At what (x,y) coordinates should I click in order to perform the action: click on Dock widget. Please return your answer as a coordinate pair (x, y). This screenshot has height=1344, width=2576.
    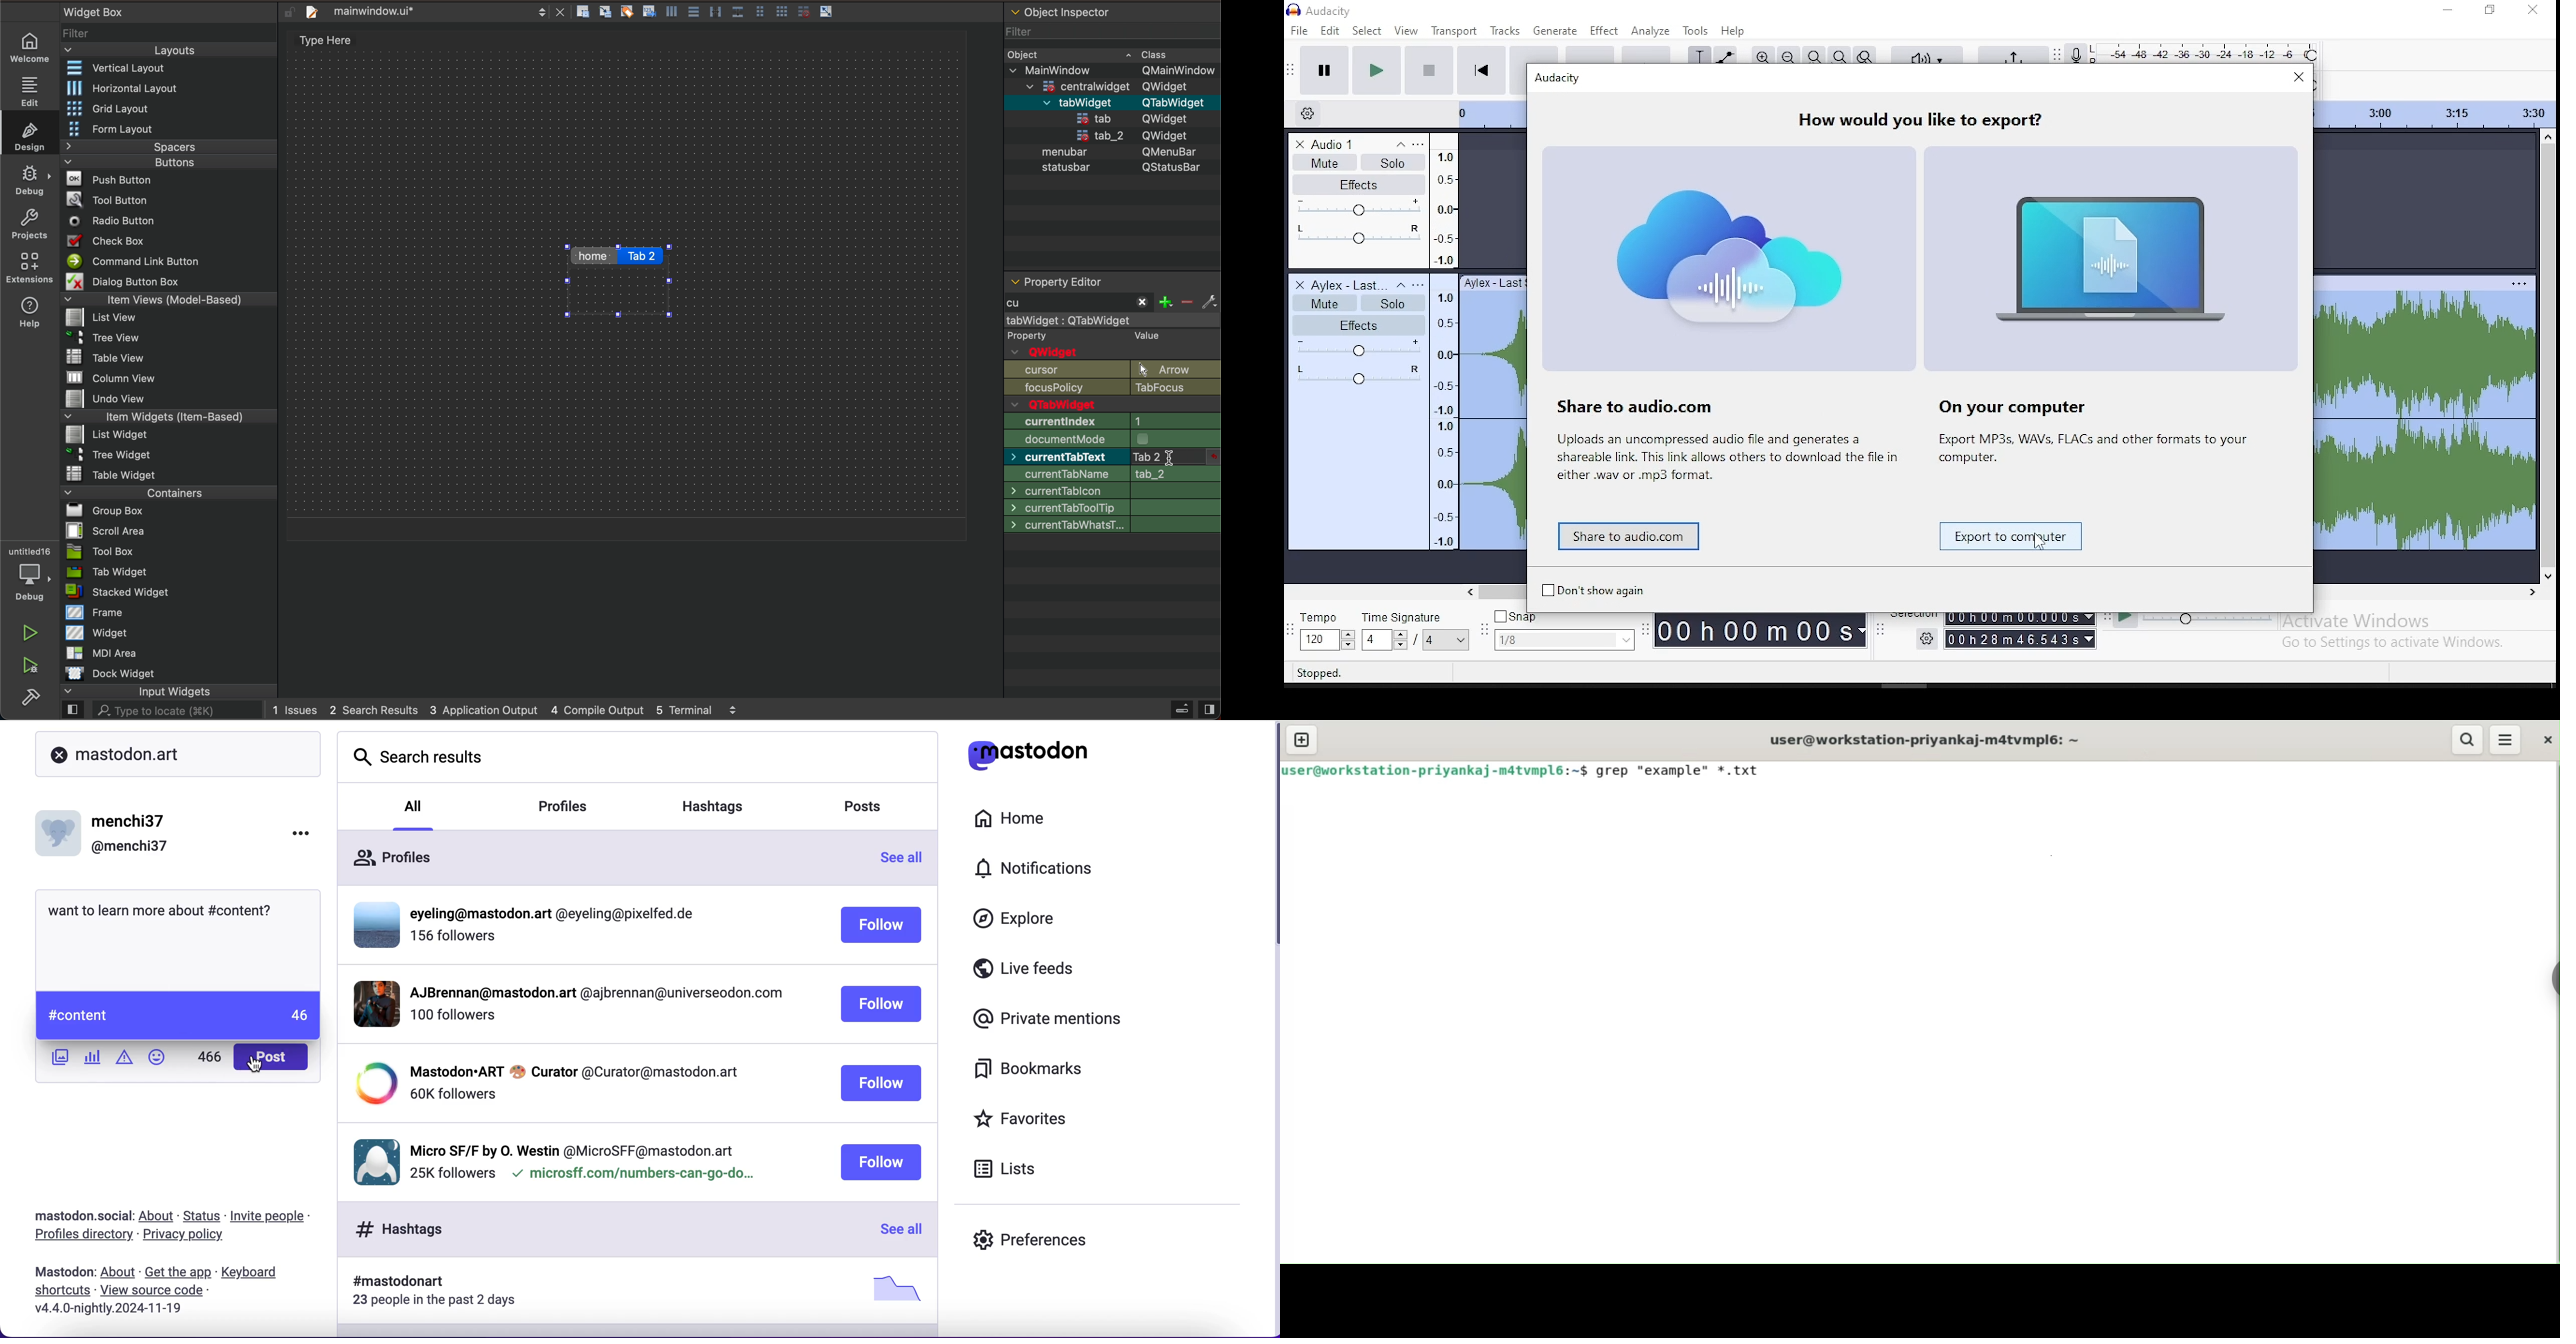
    Looking at the image, I should click on (125, 673).